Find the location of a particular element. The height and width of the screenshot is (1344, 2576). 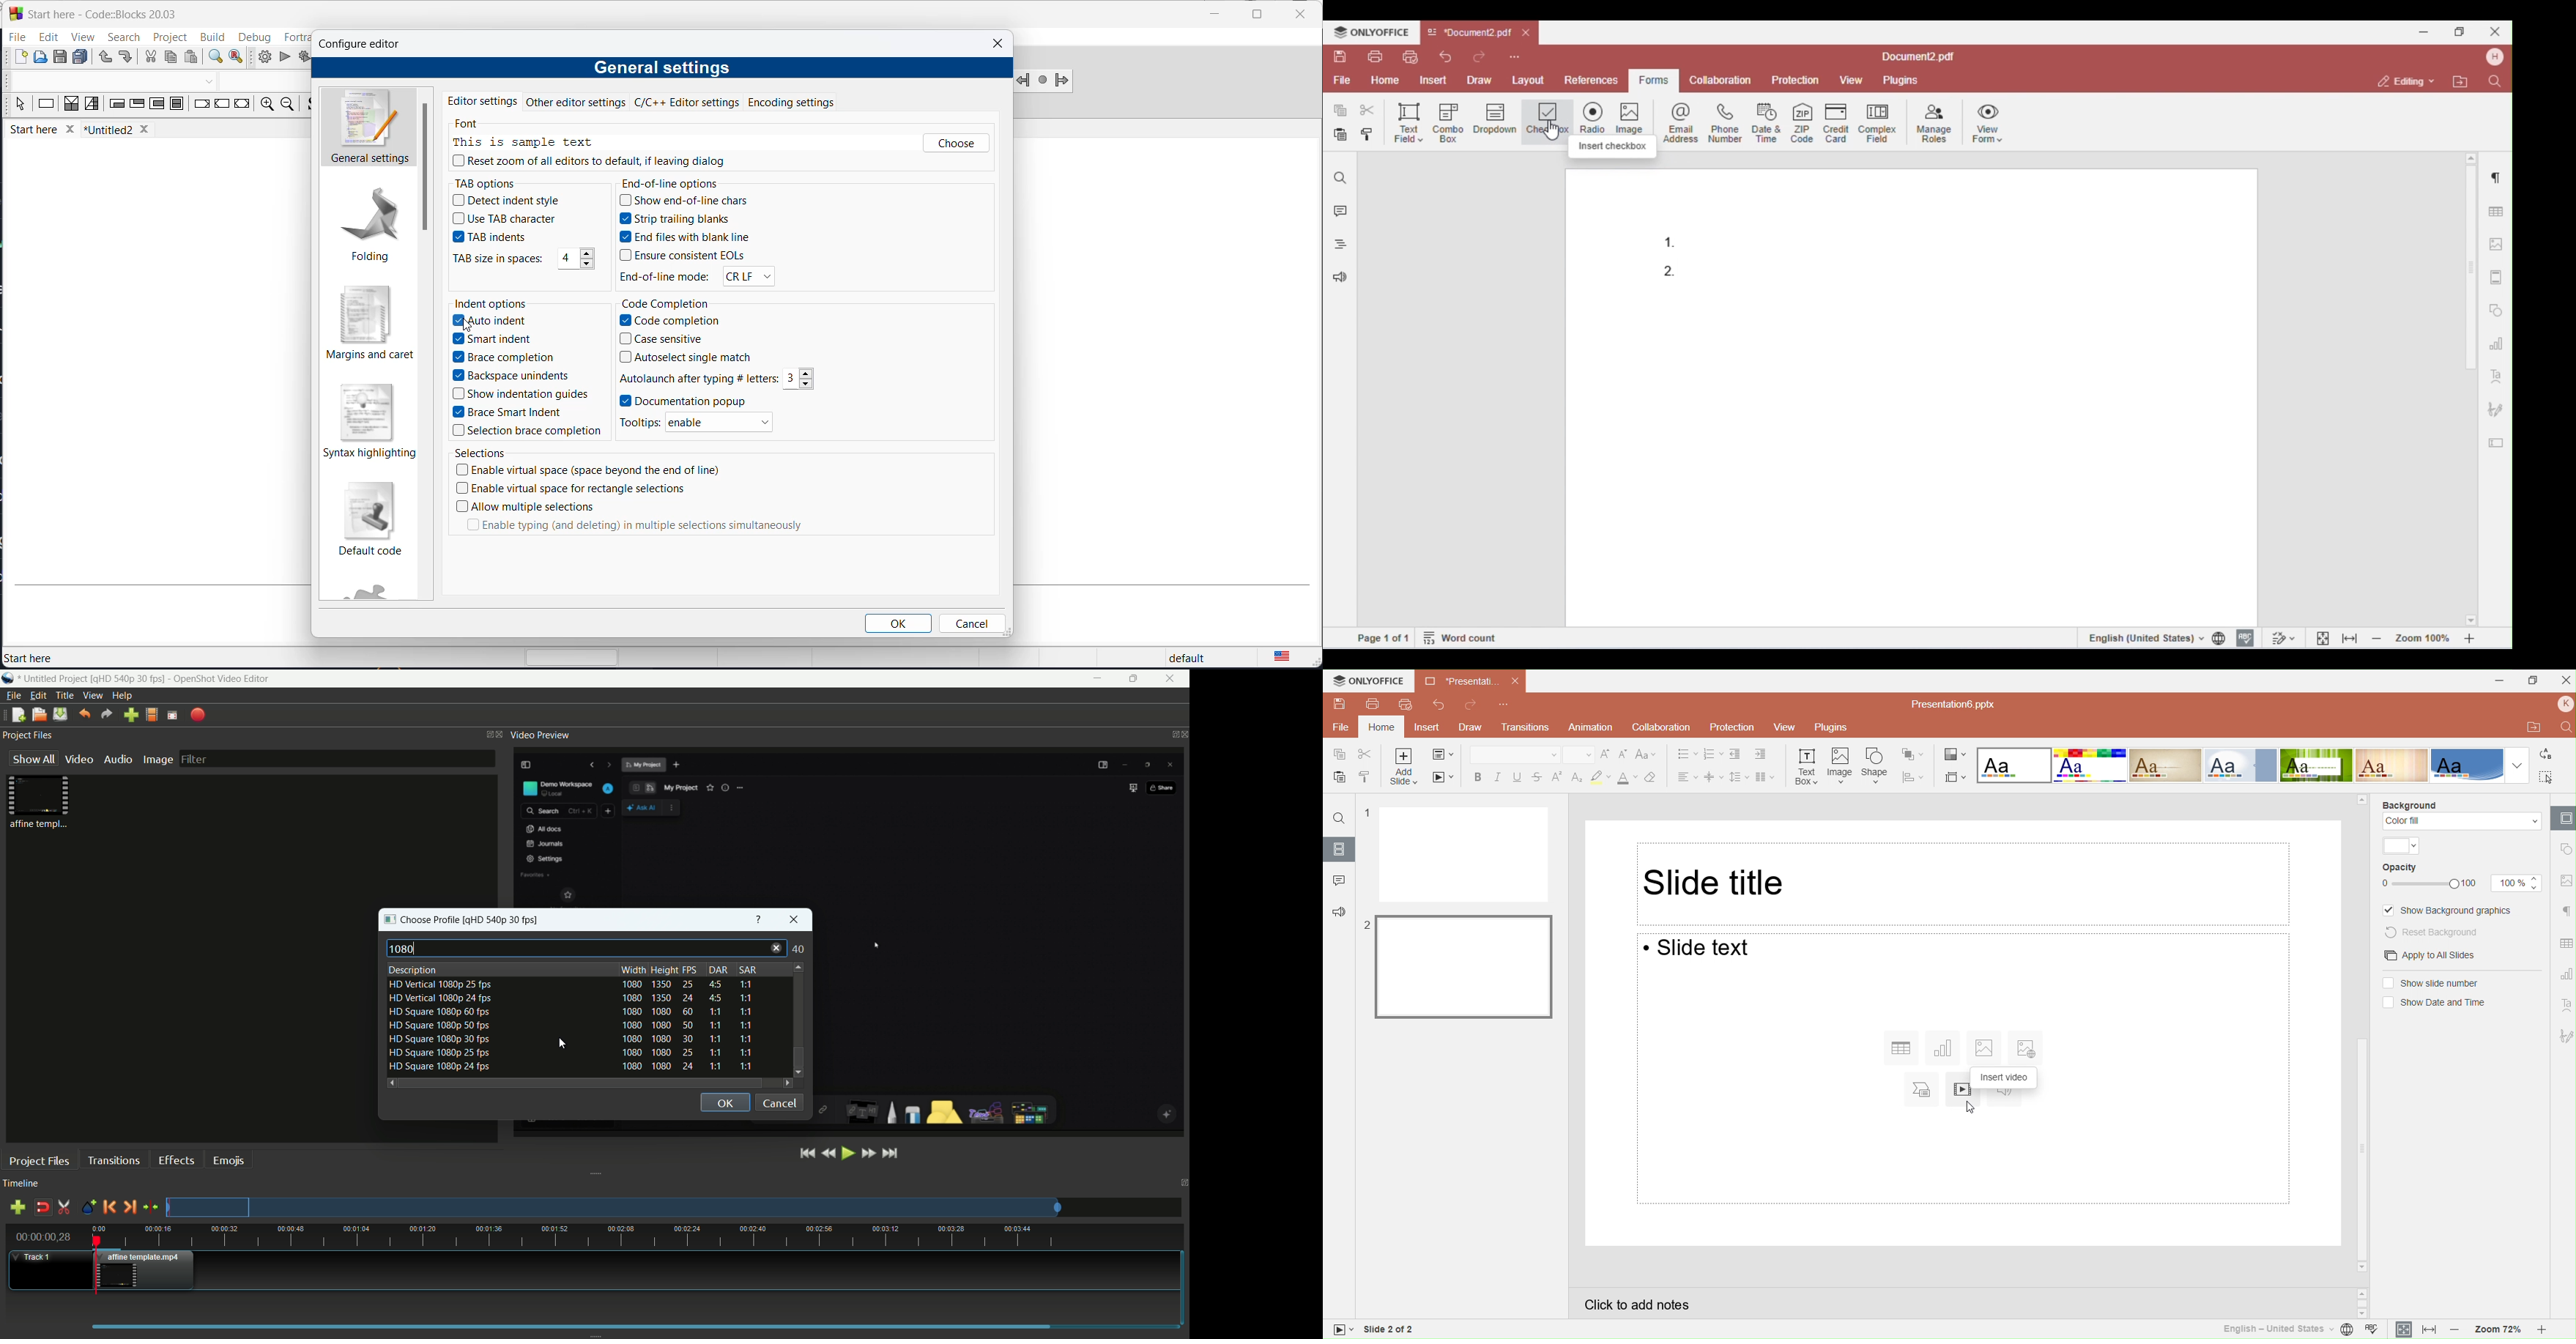

save file is located at coordinates (60, 715).